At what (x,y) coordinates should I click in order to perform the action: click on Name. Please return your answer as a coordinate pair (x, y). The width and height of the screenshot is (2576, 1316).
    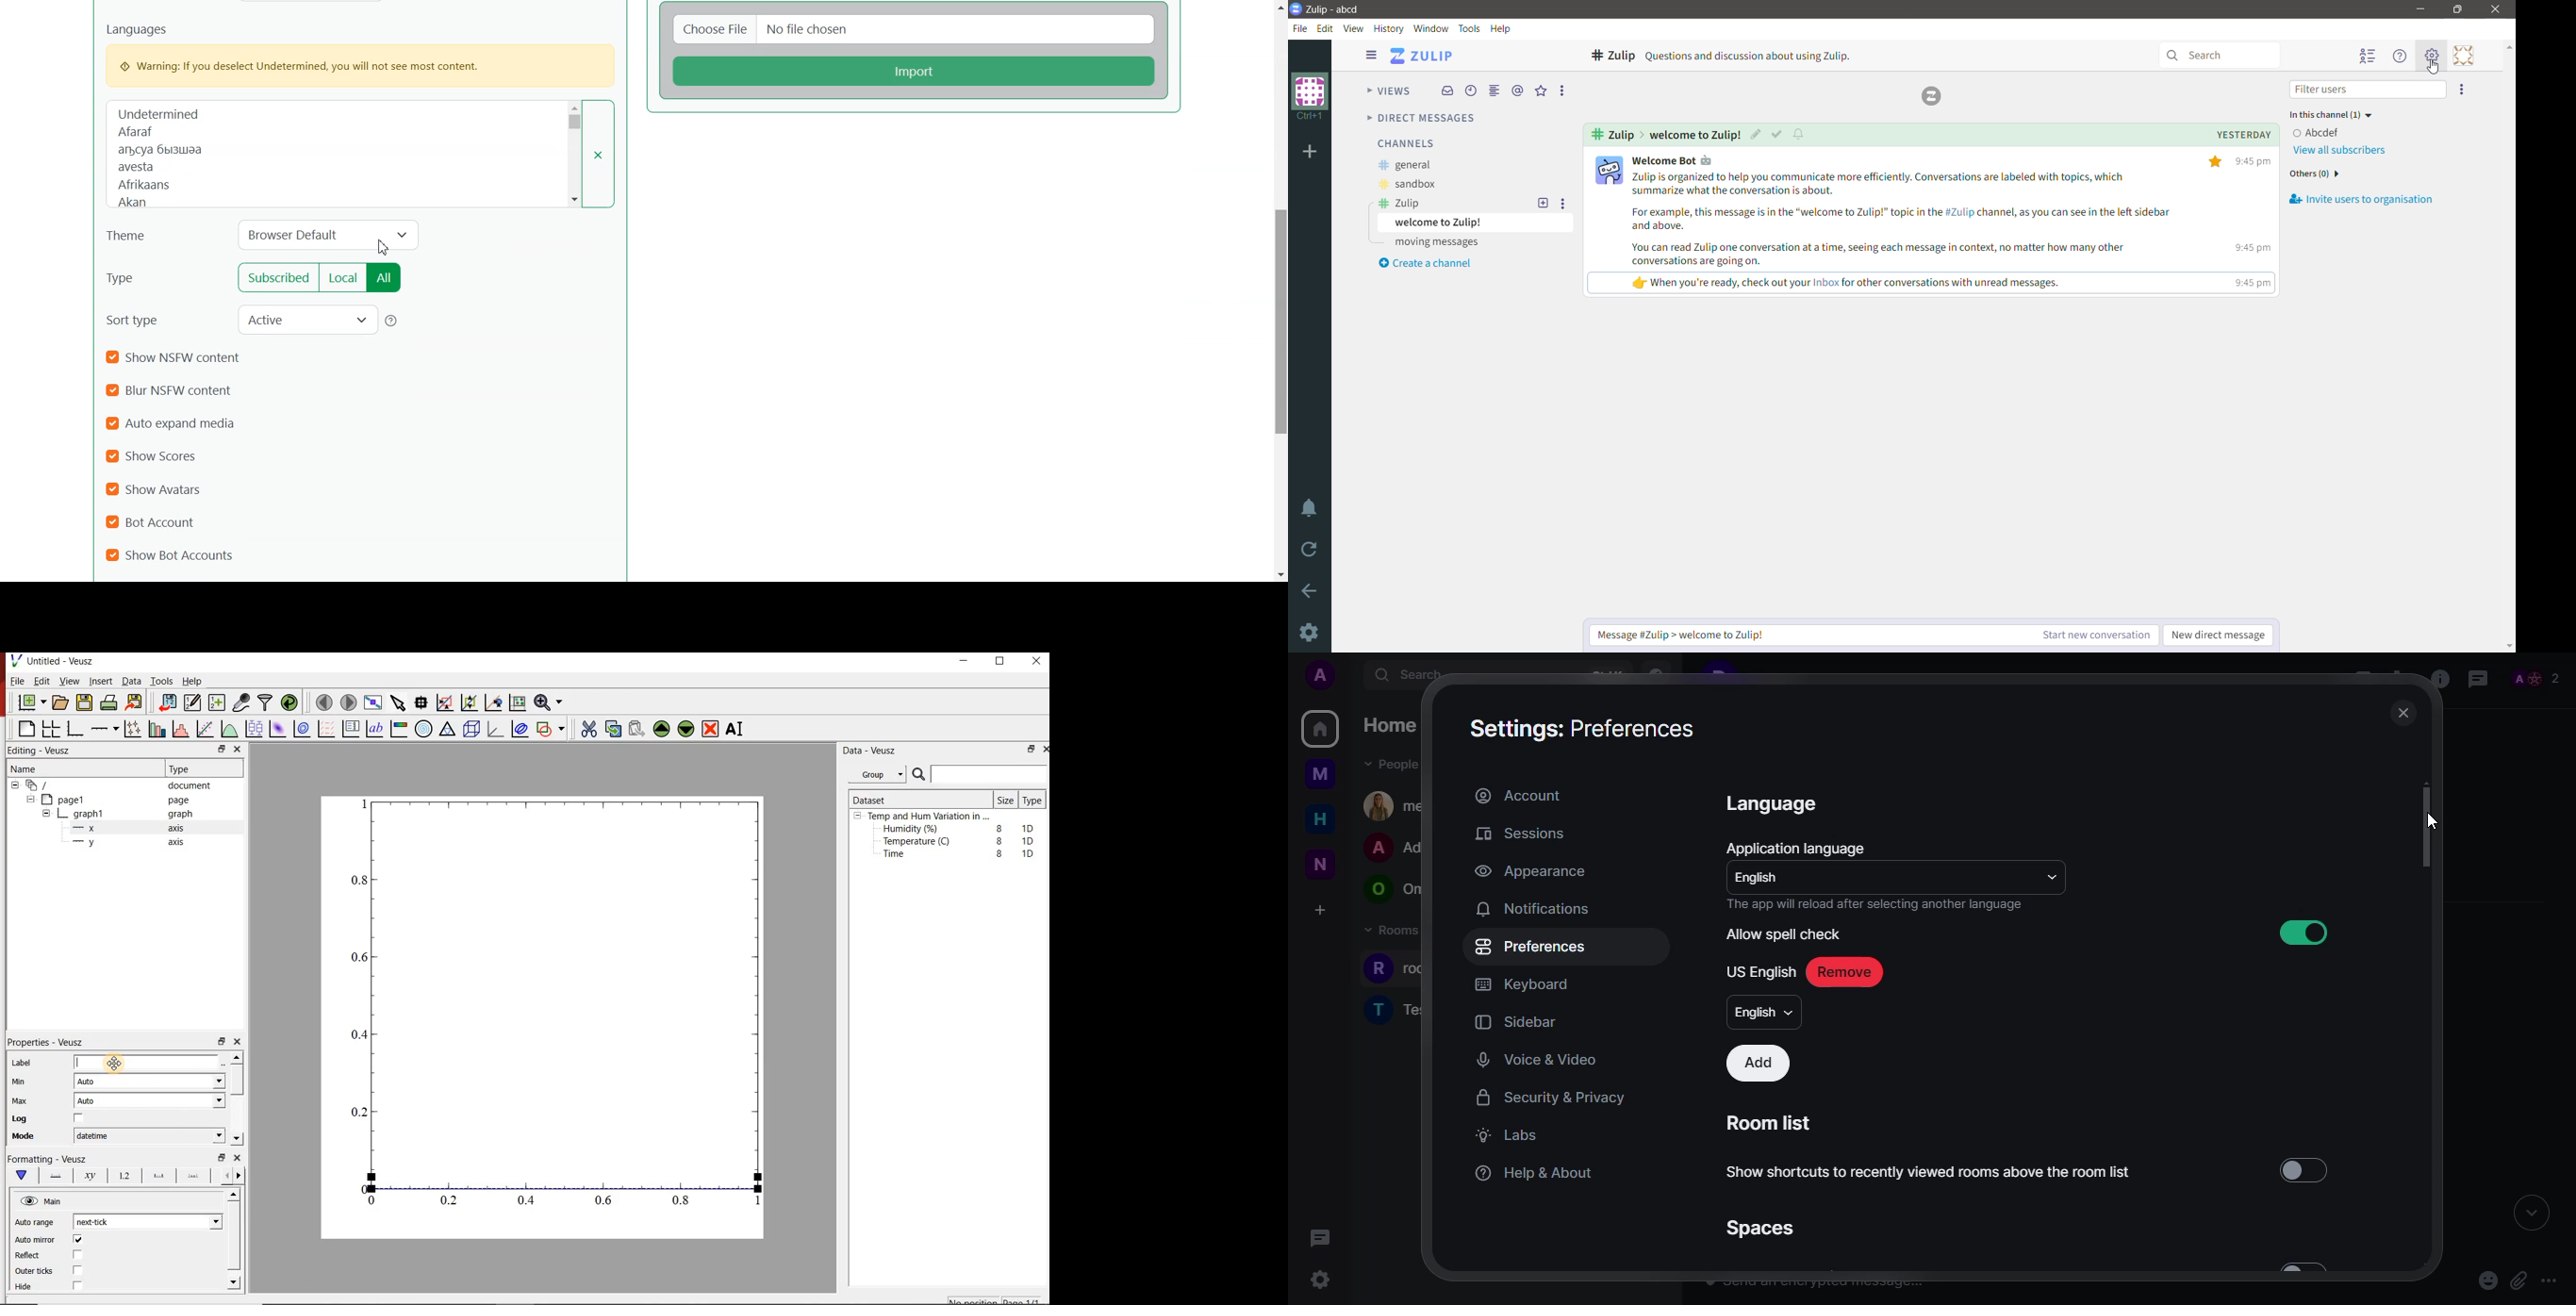
    Looking at the image, I should click on (35, 770).